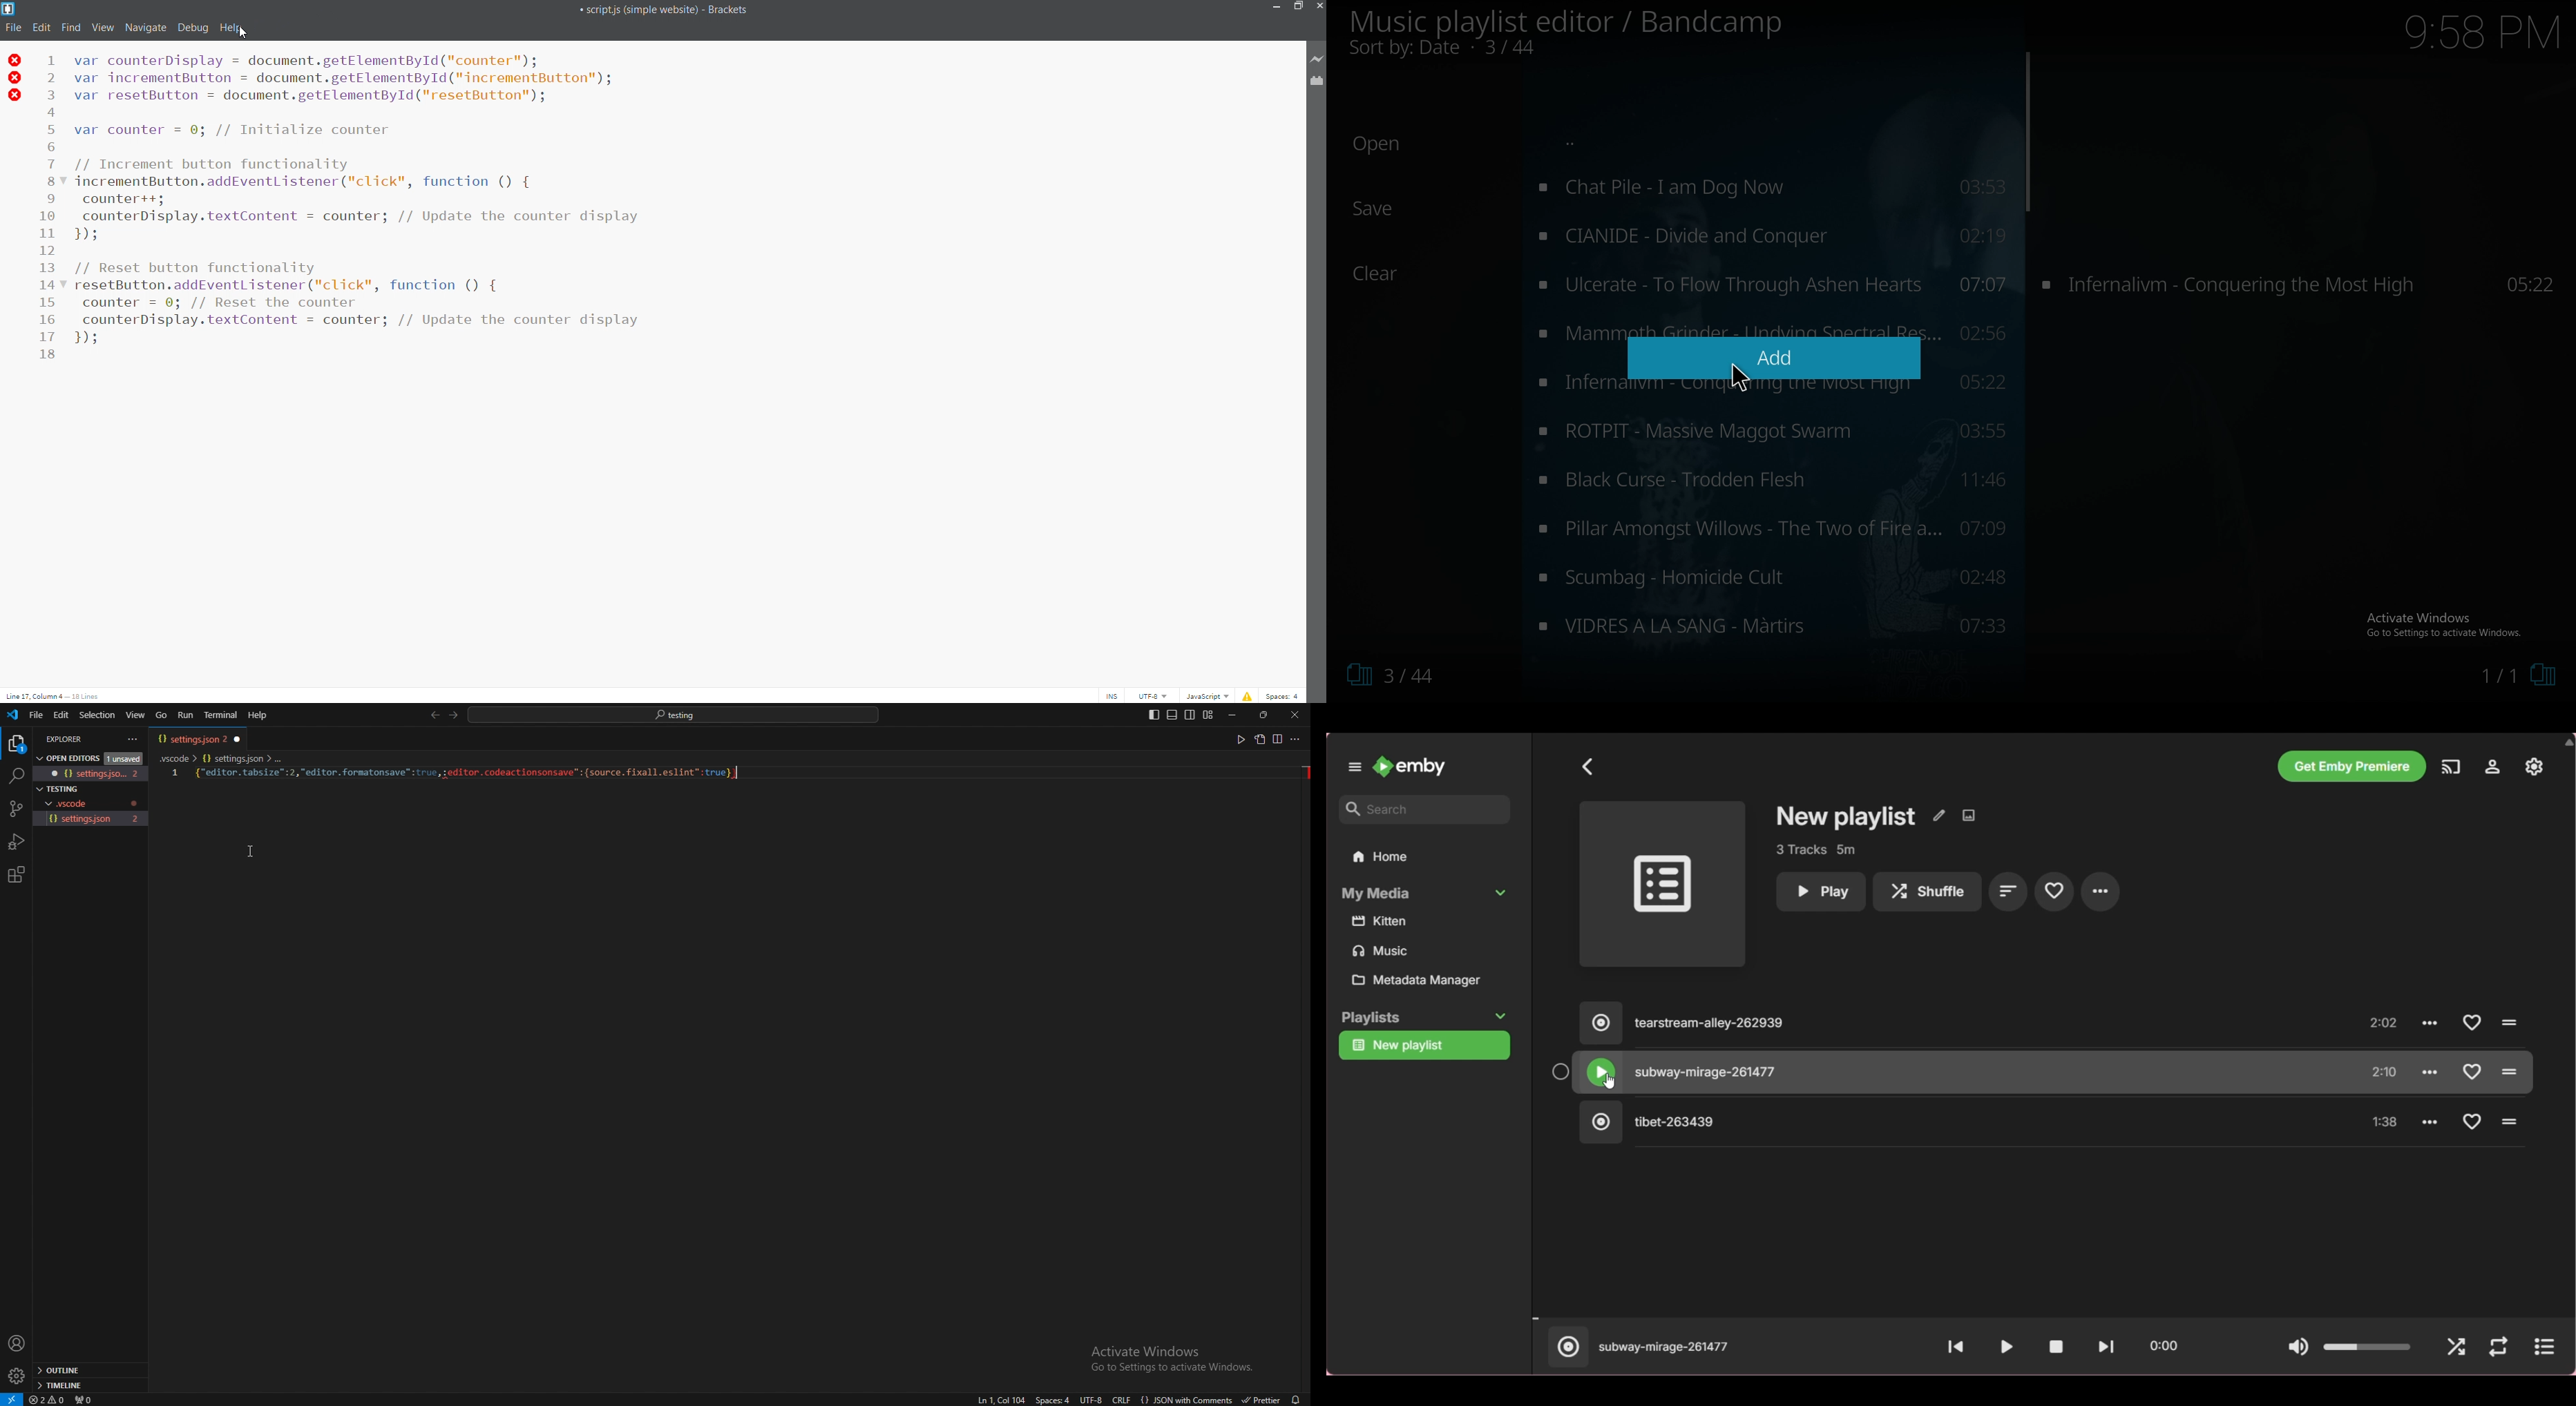 The image size is (2576, 1428). Describe the element at coordinates (1283, 695) in the screenshot. I see `space count` at that location.